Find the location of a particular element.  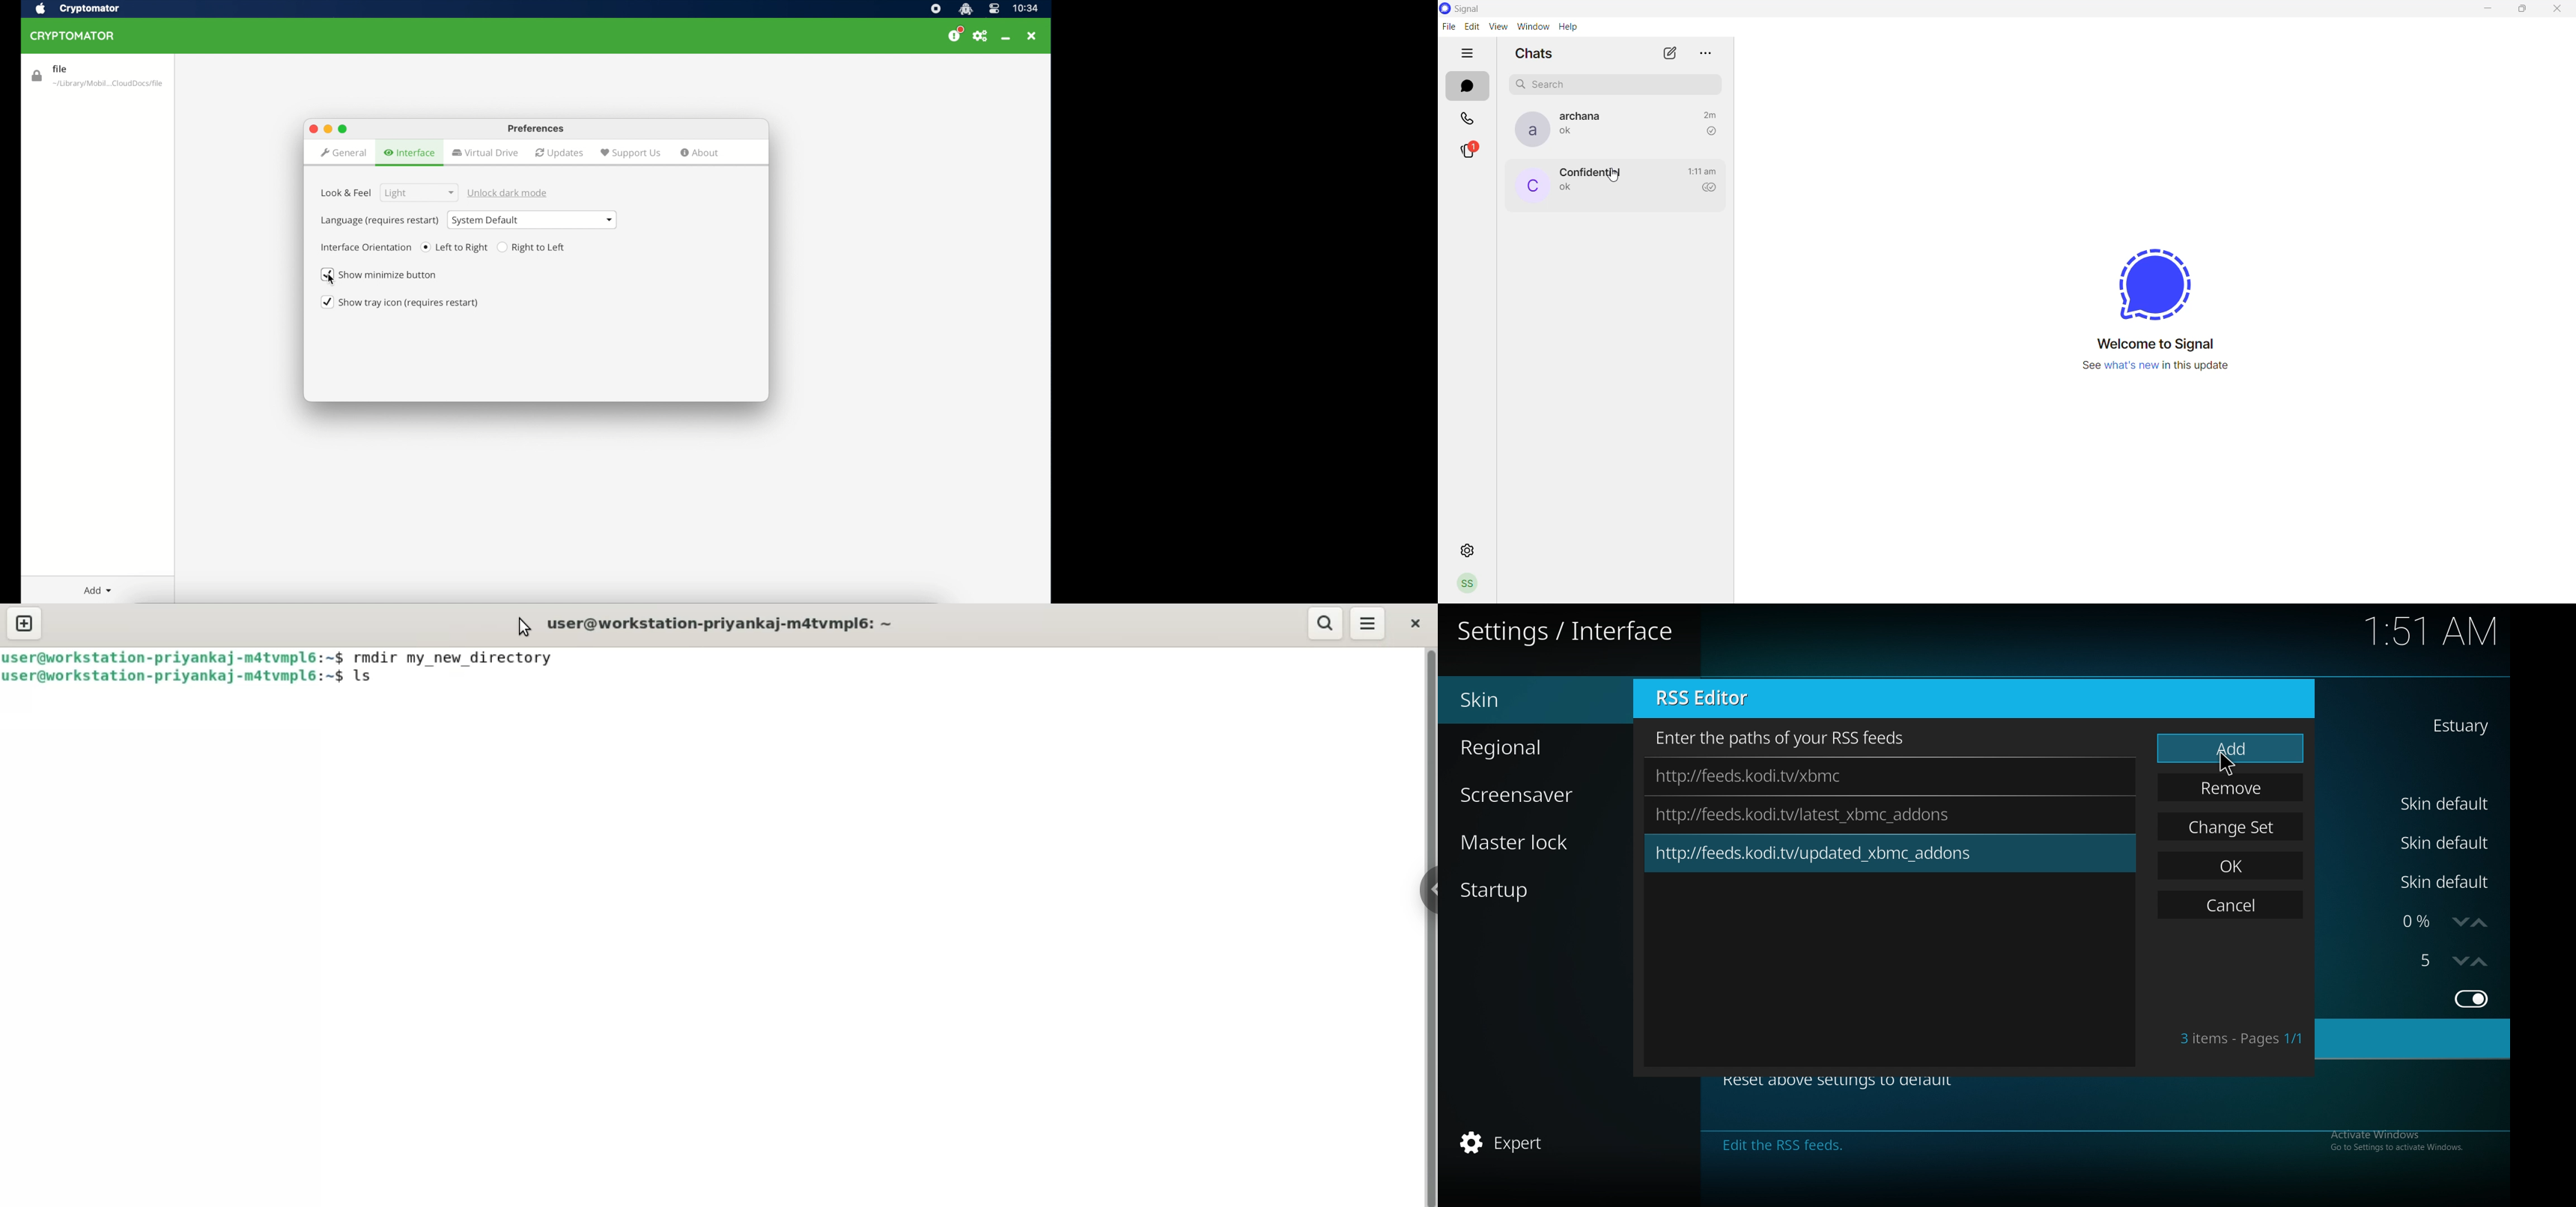

close is located at coordinates (2557, 10).